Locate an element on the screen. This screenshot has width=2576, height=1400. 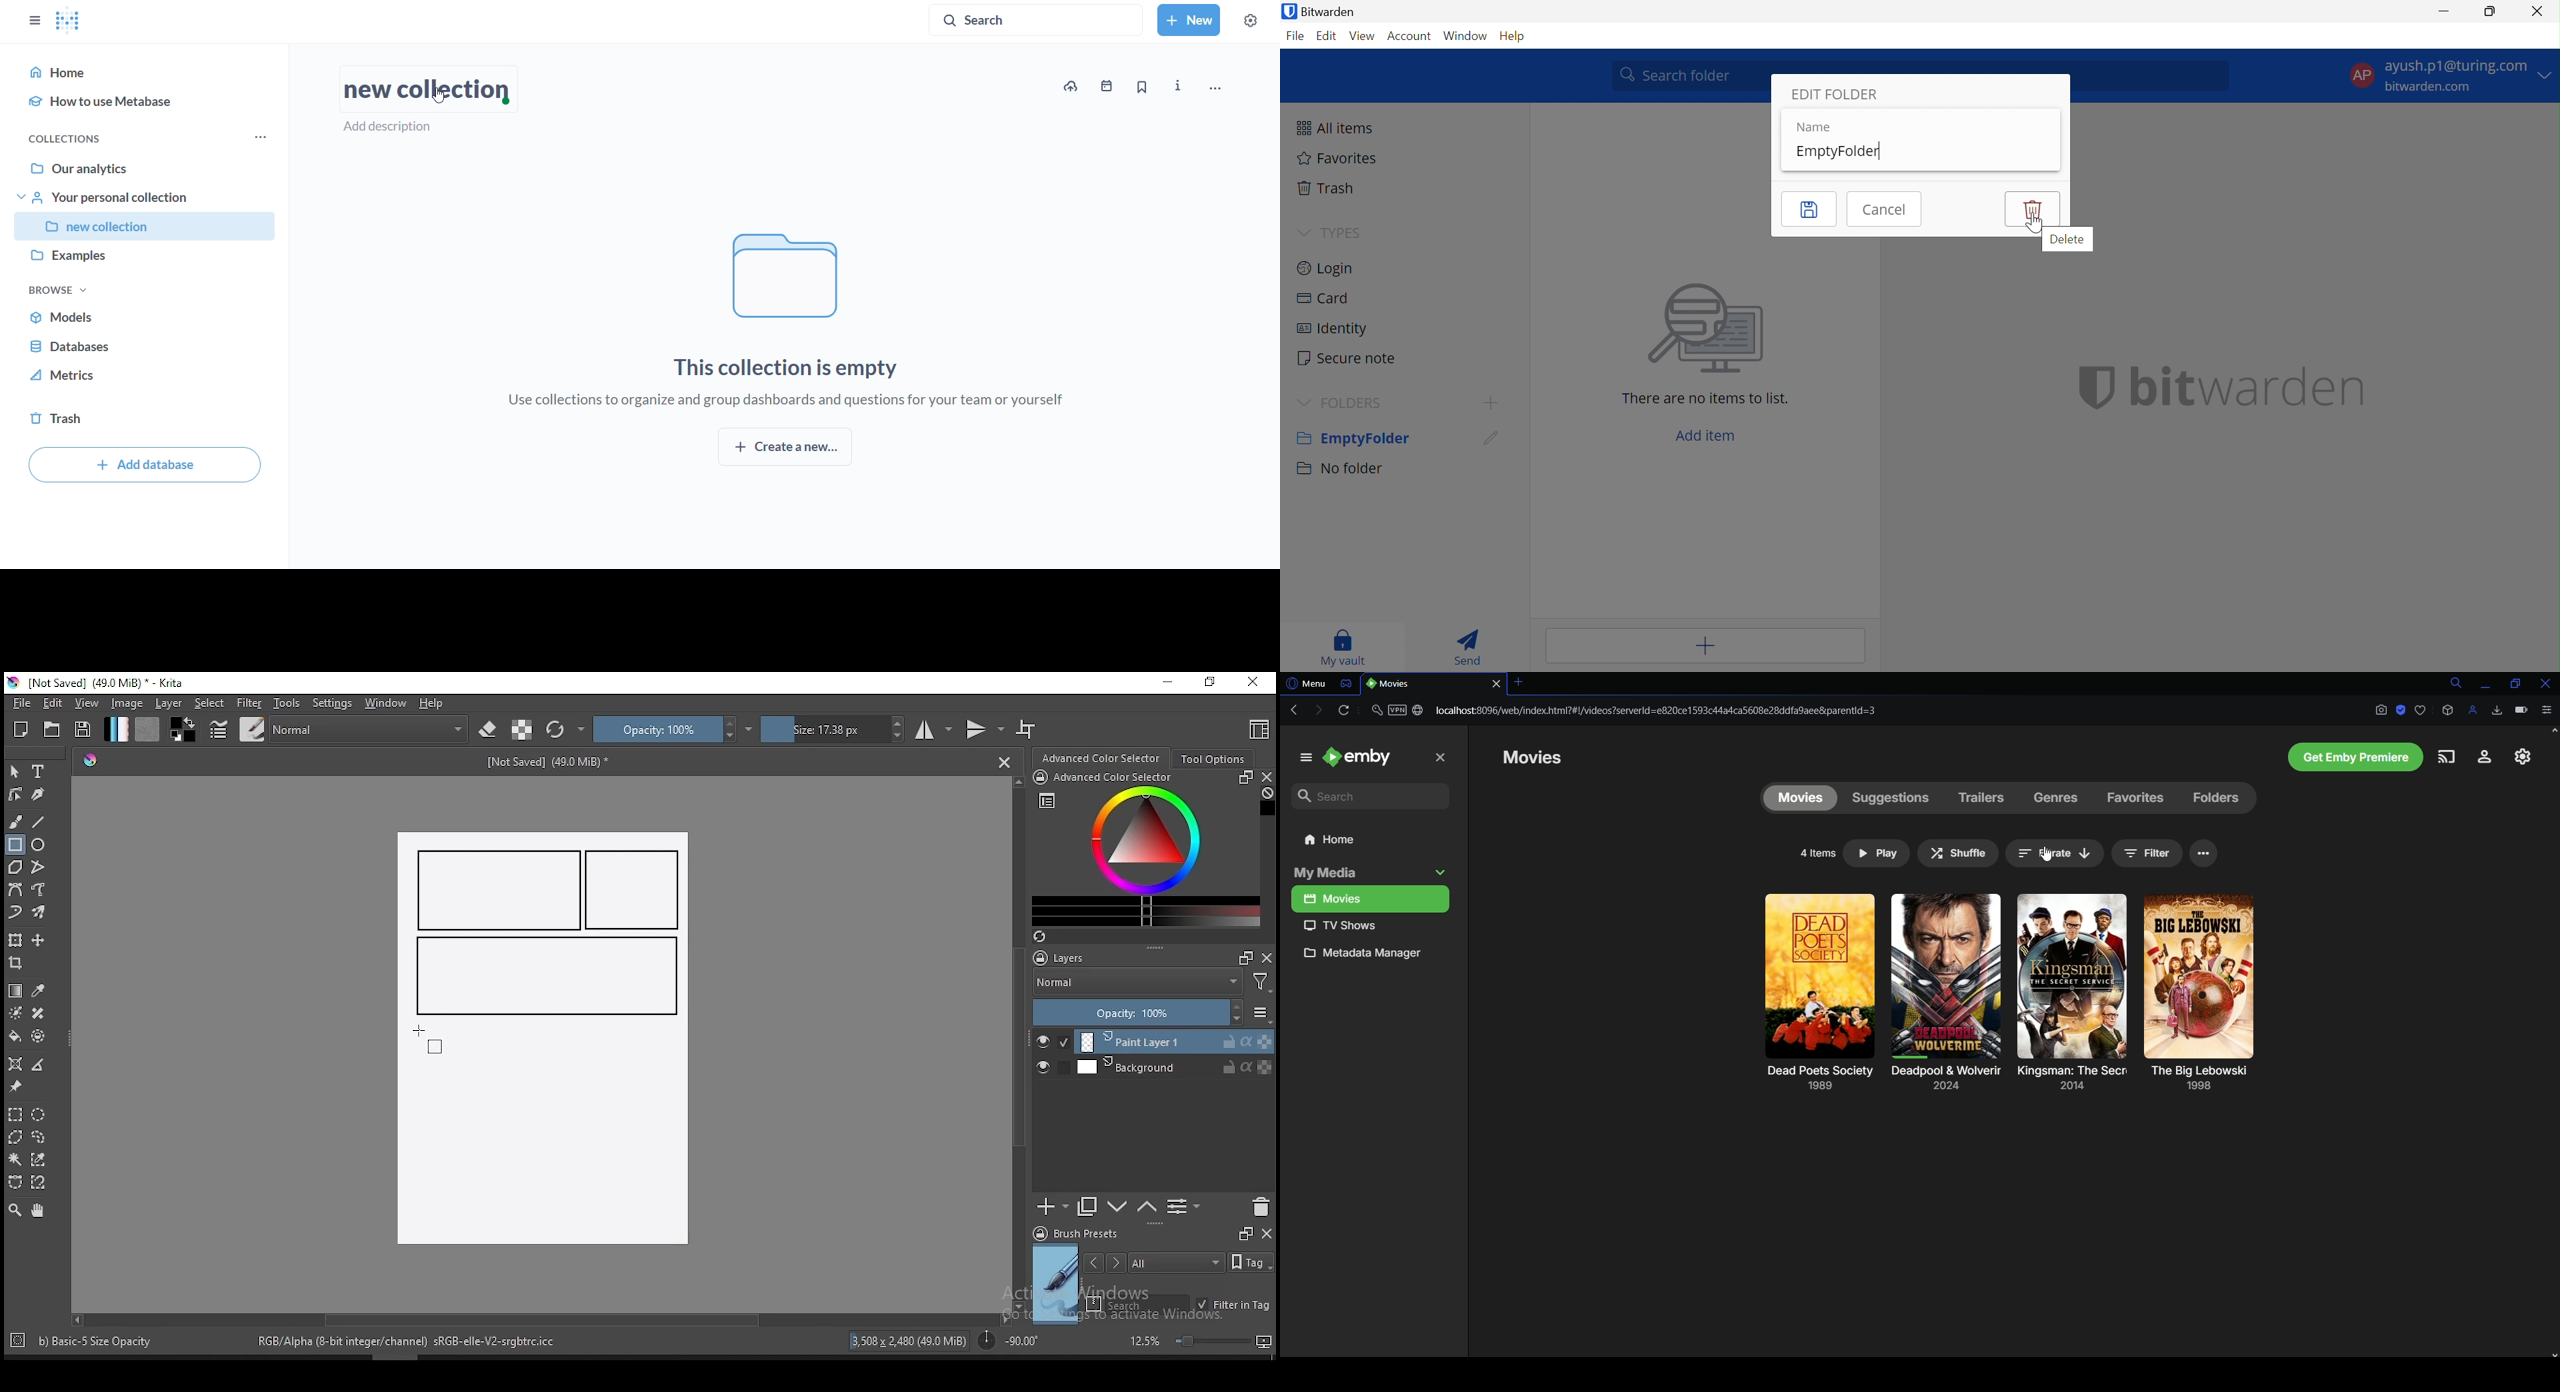
layer visibility on/off is located at coordinates (1048, 1069).